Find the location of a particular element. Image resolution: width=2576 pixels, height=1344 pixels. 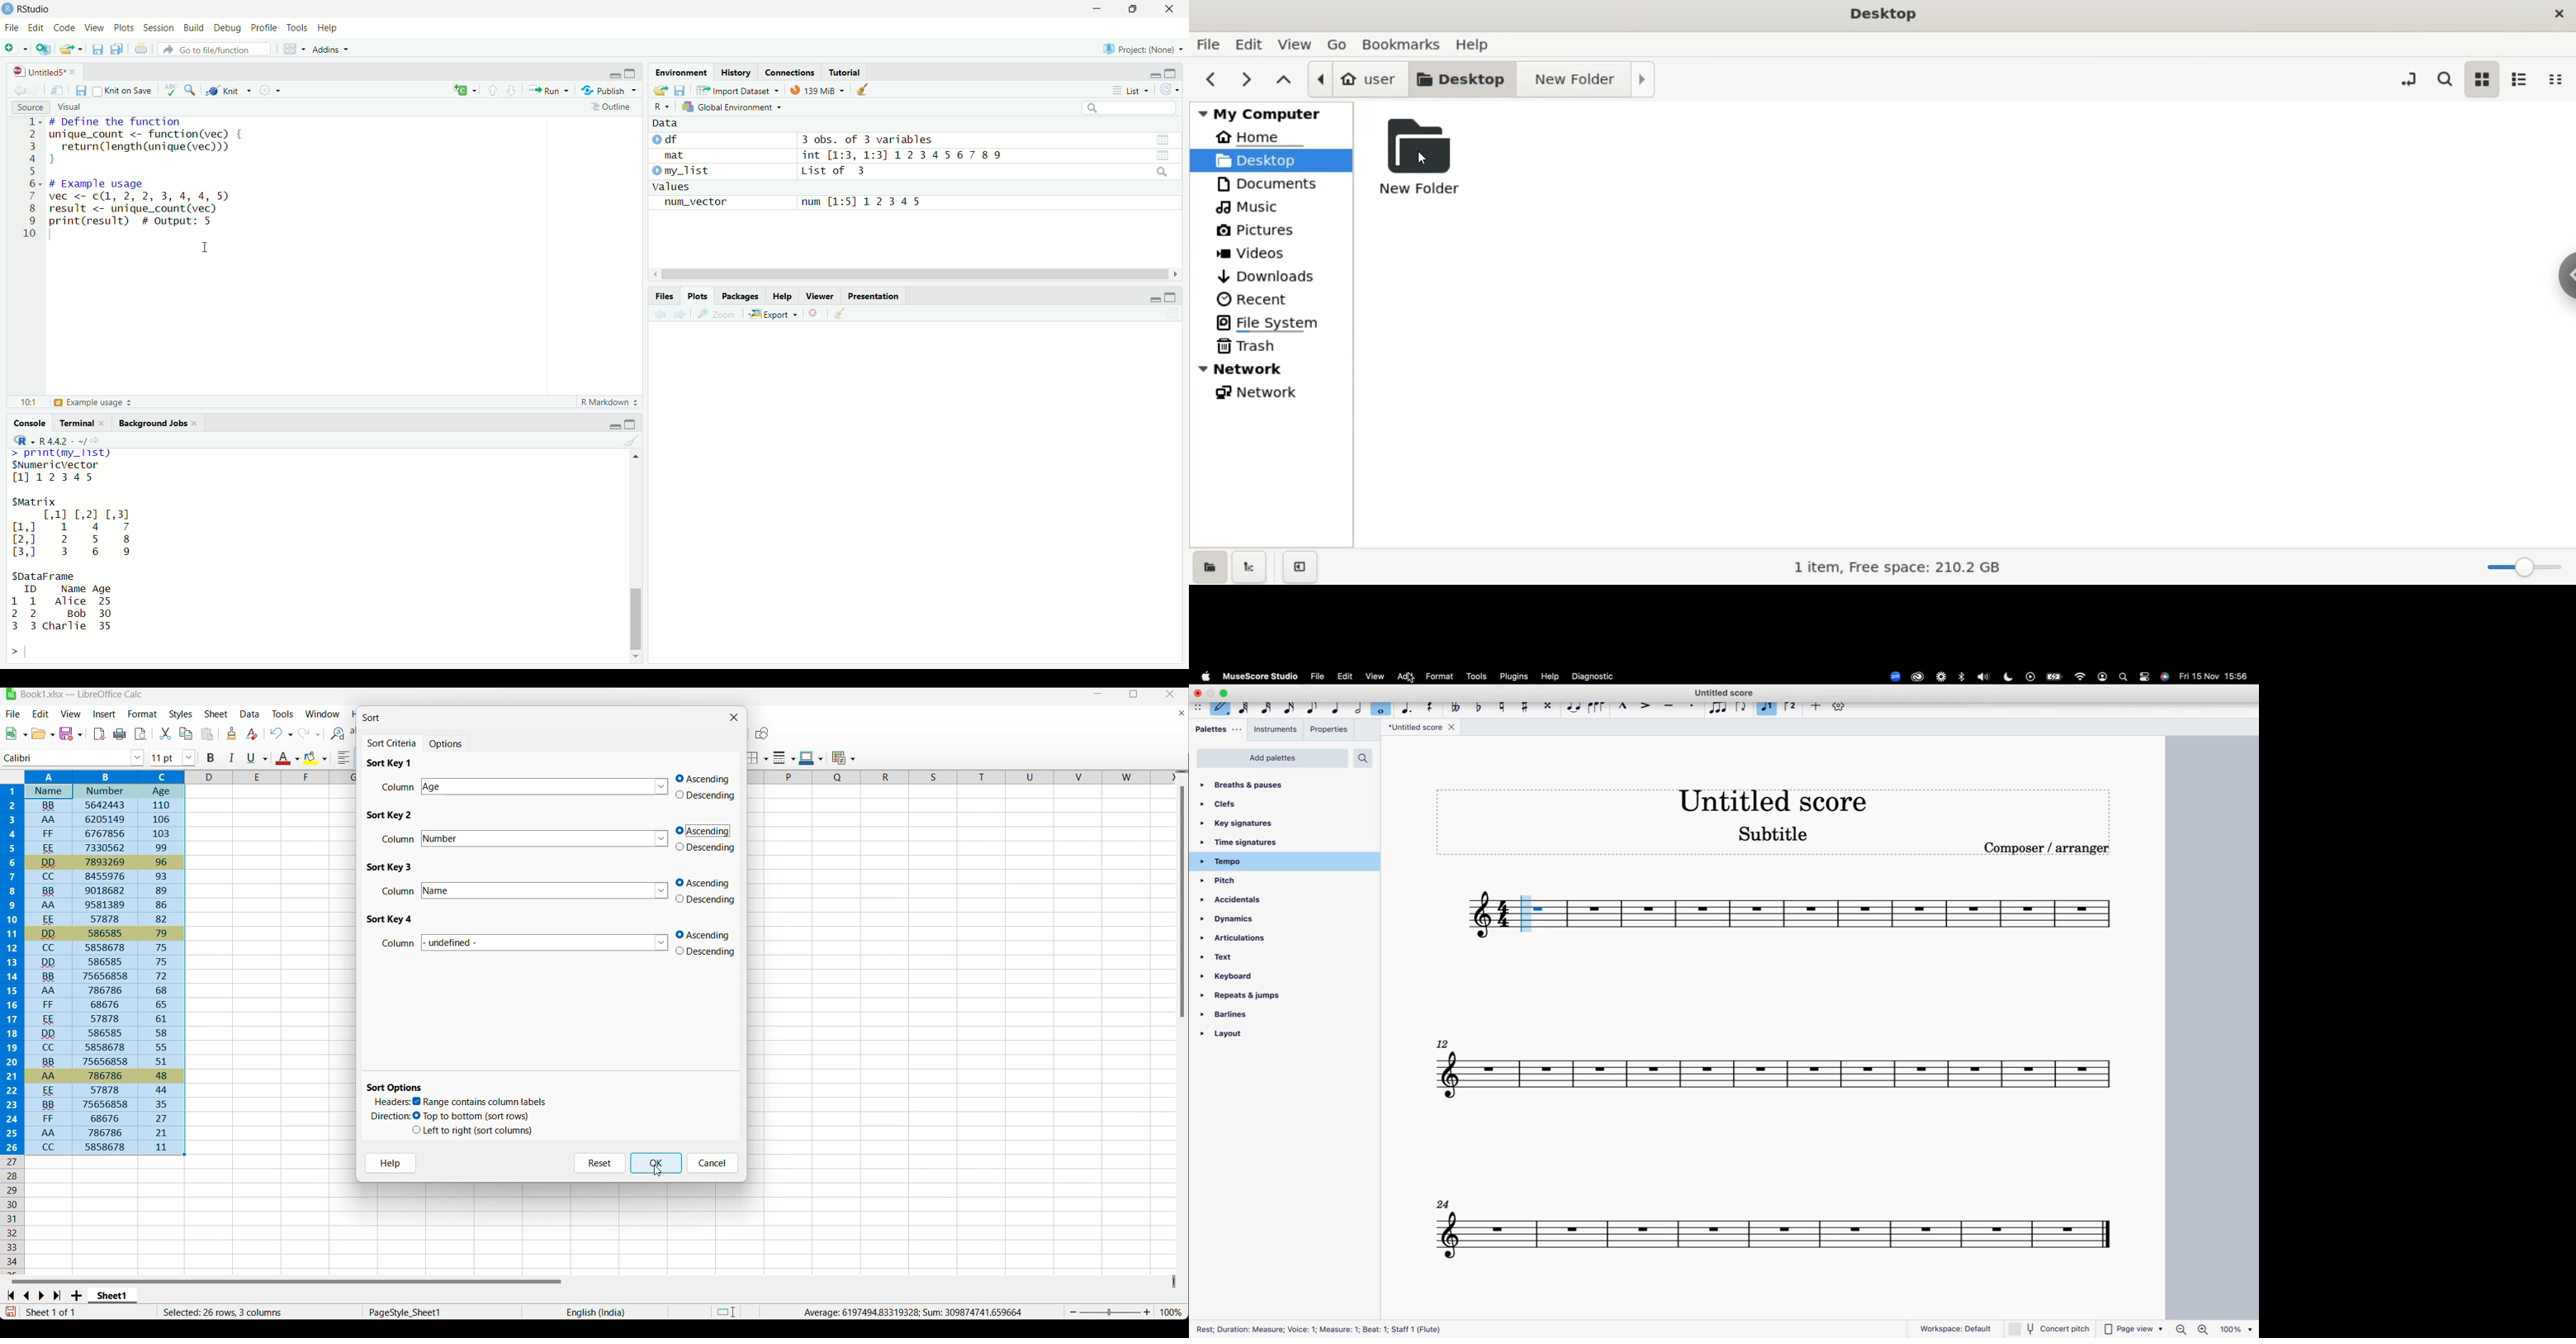

Rows marker is located at coordinates (14, 1215).